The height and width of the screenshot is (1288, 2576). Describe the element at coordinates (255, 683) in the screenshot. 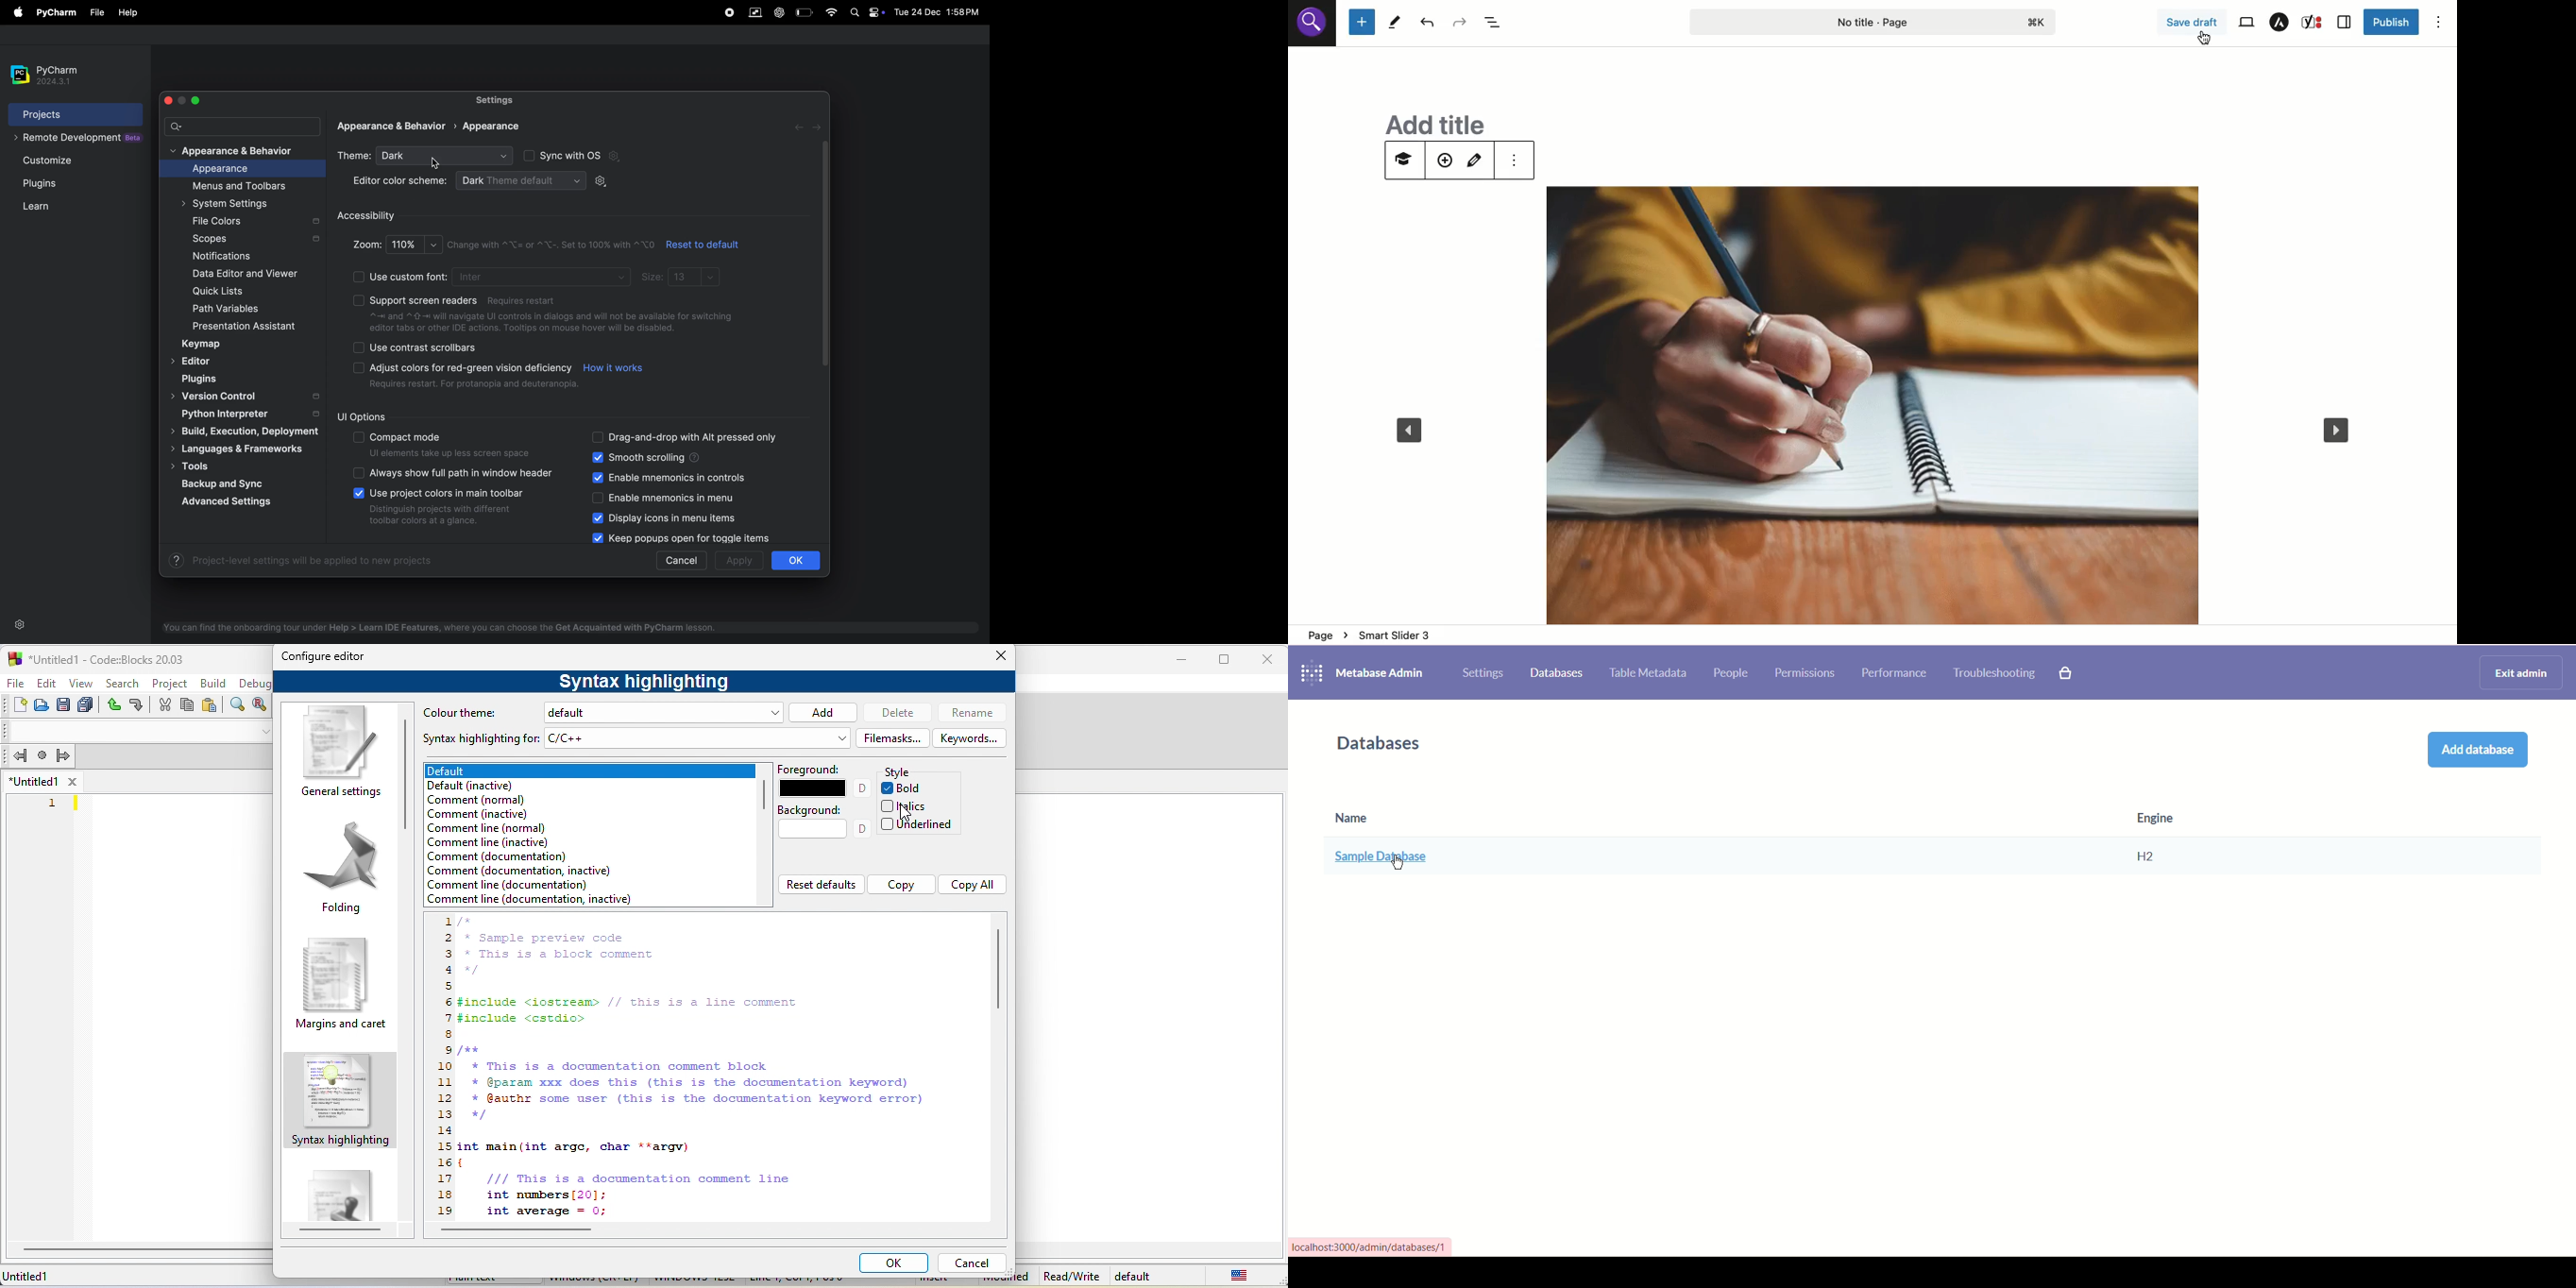

I see `debug` at that location.